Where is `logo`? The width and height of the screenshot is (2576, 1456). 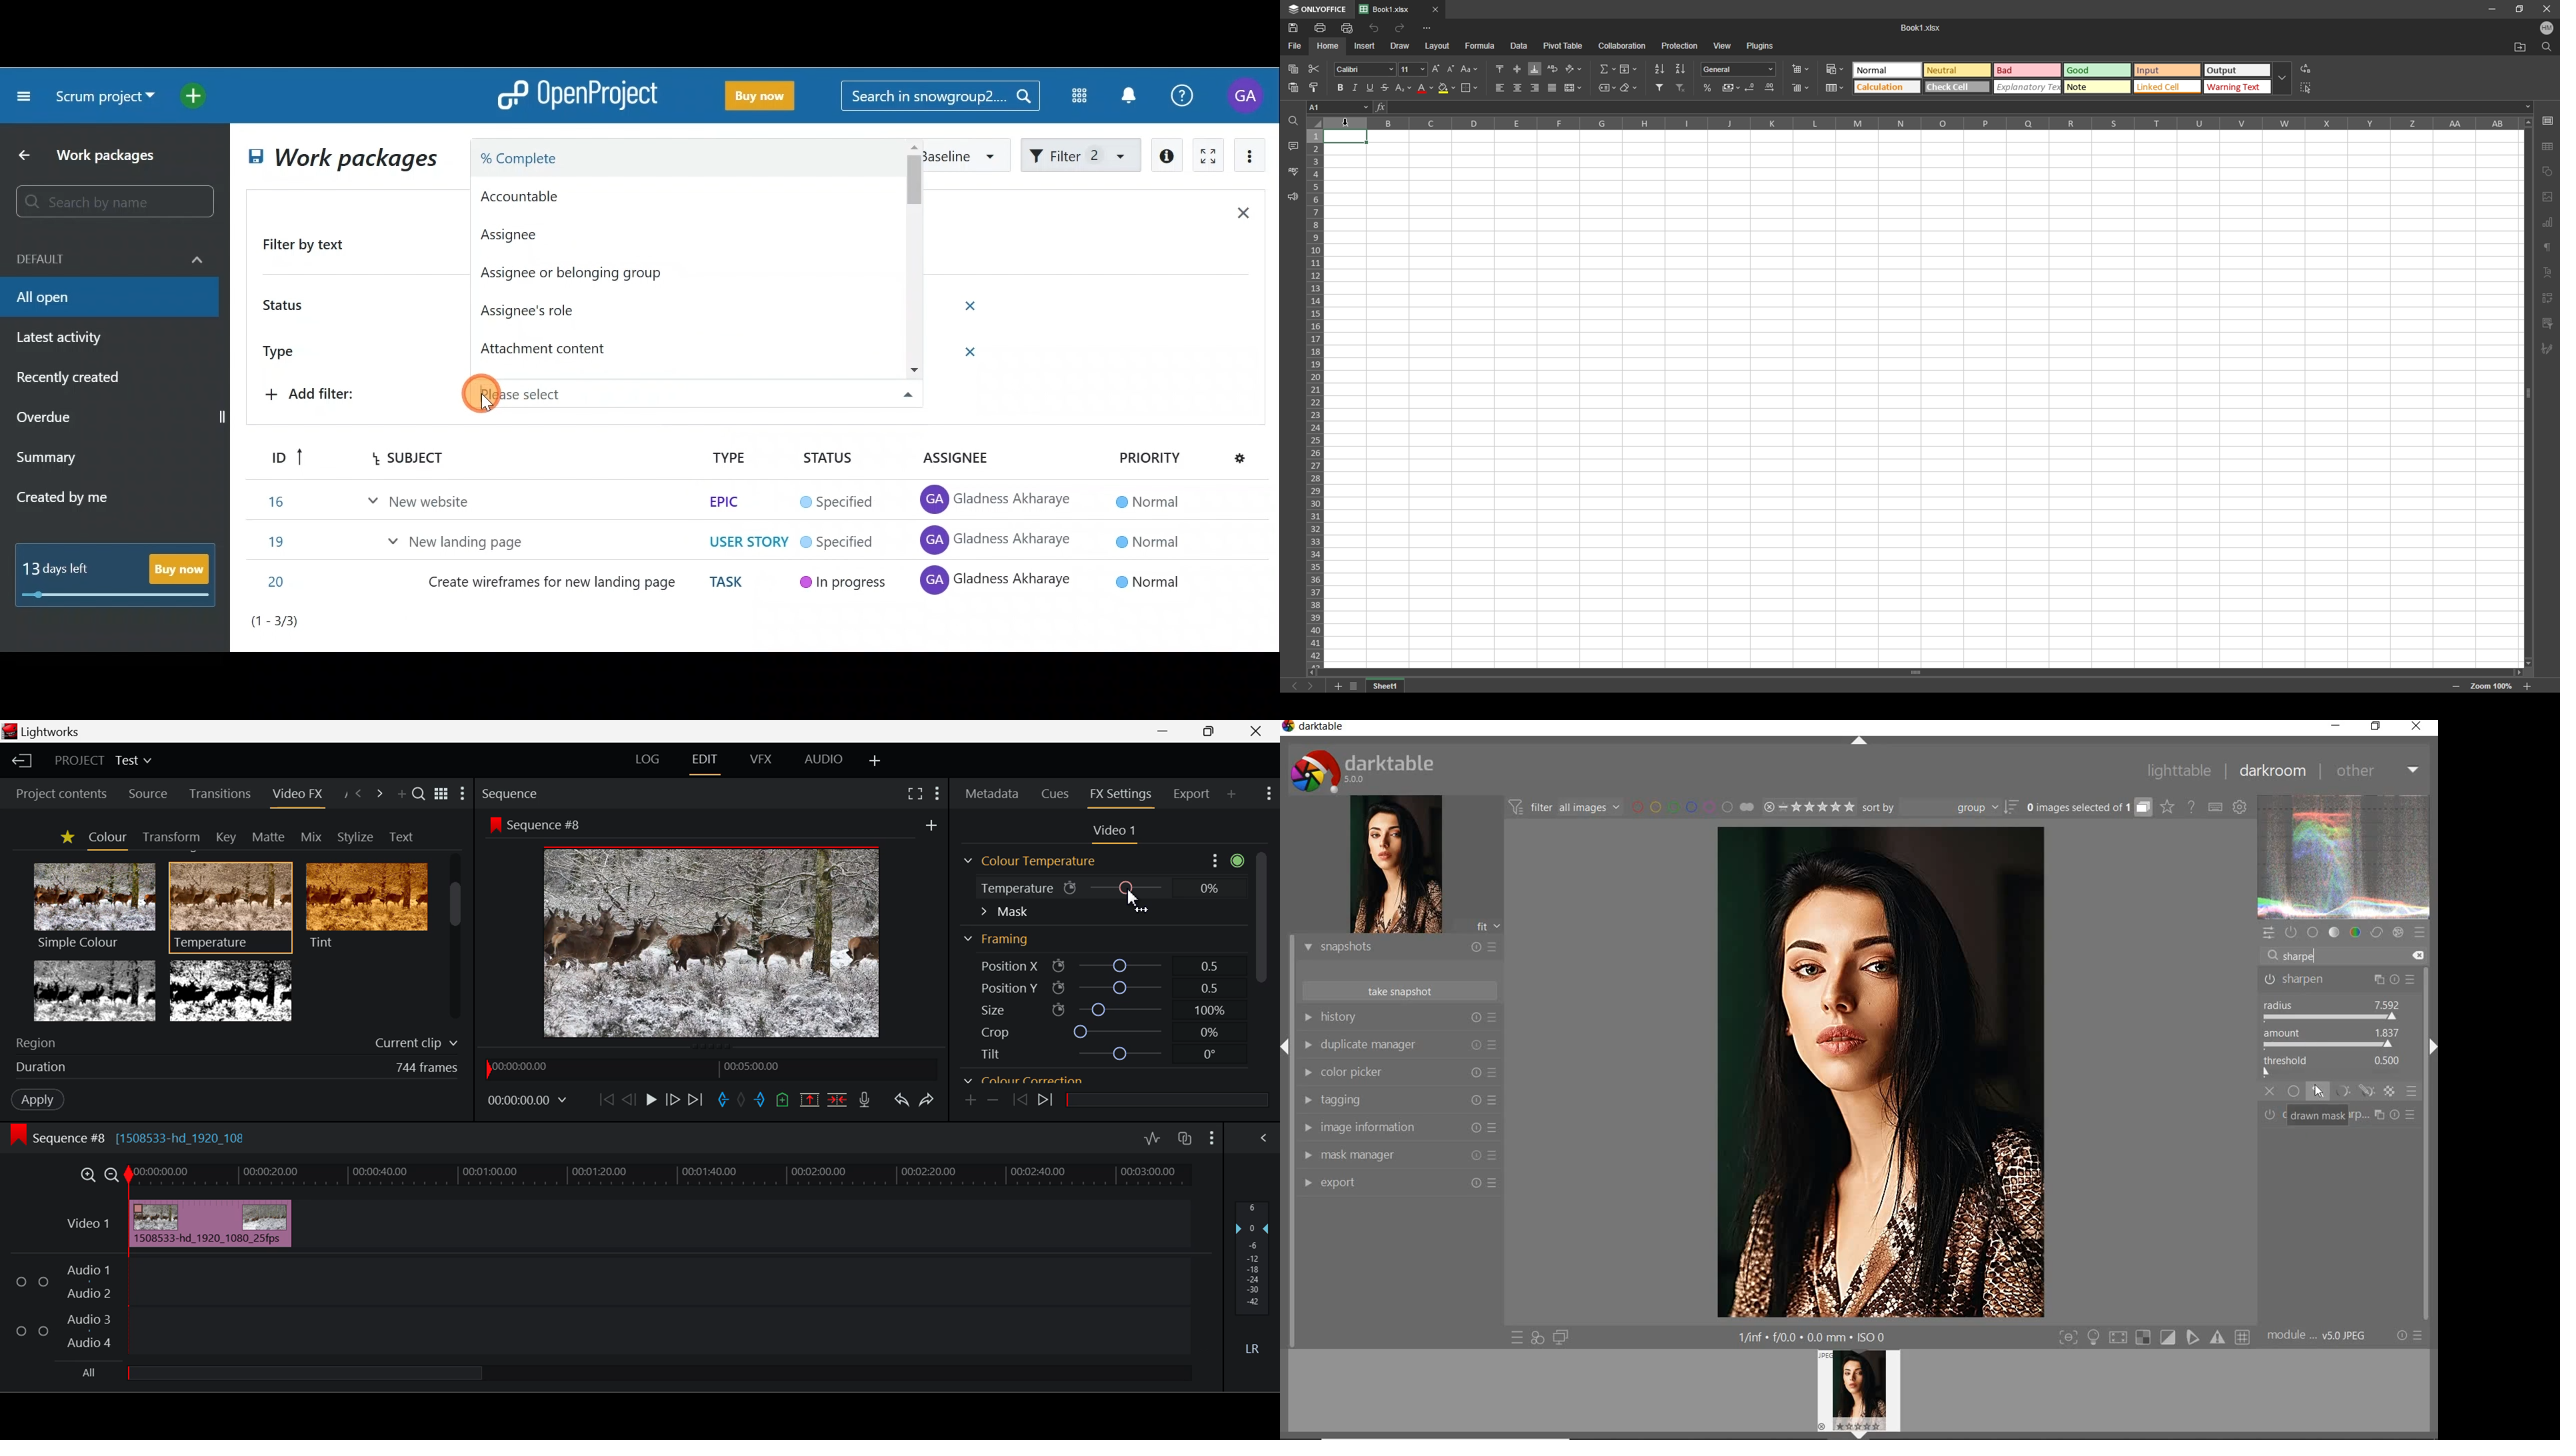 logo is located at coordinates (9, 731).